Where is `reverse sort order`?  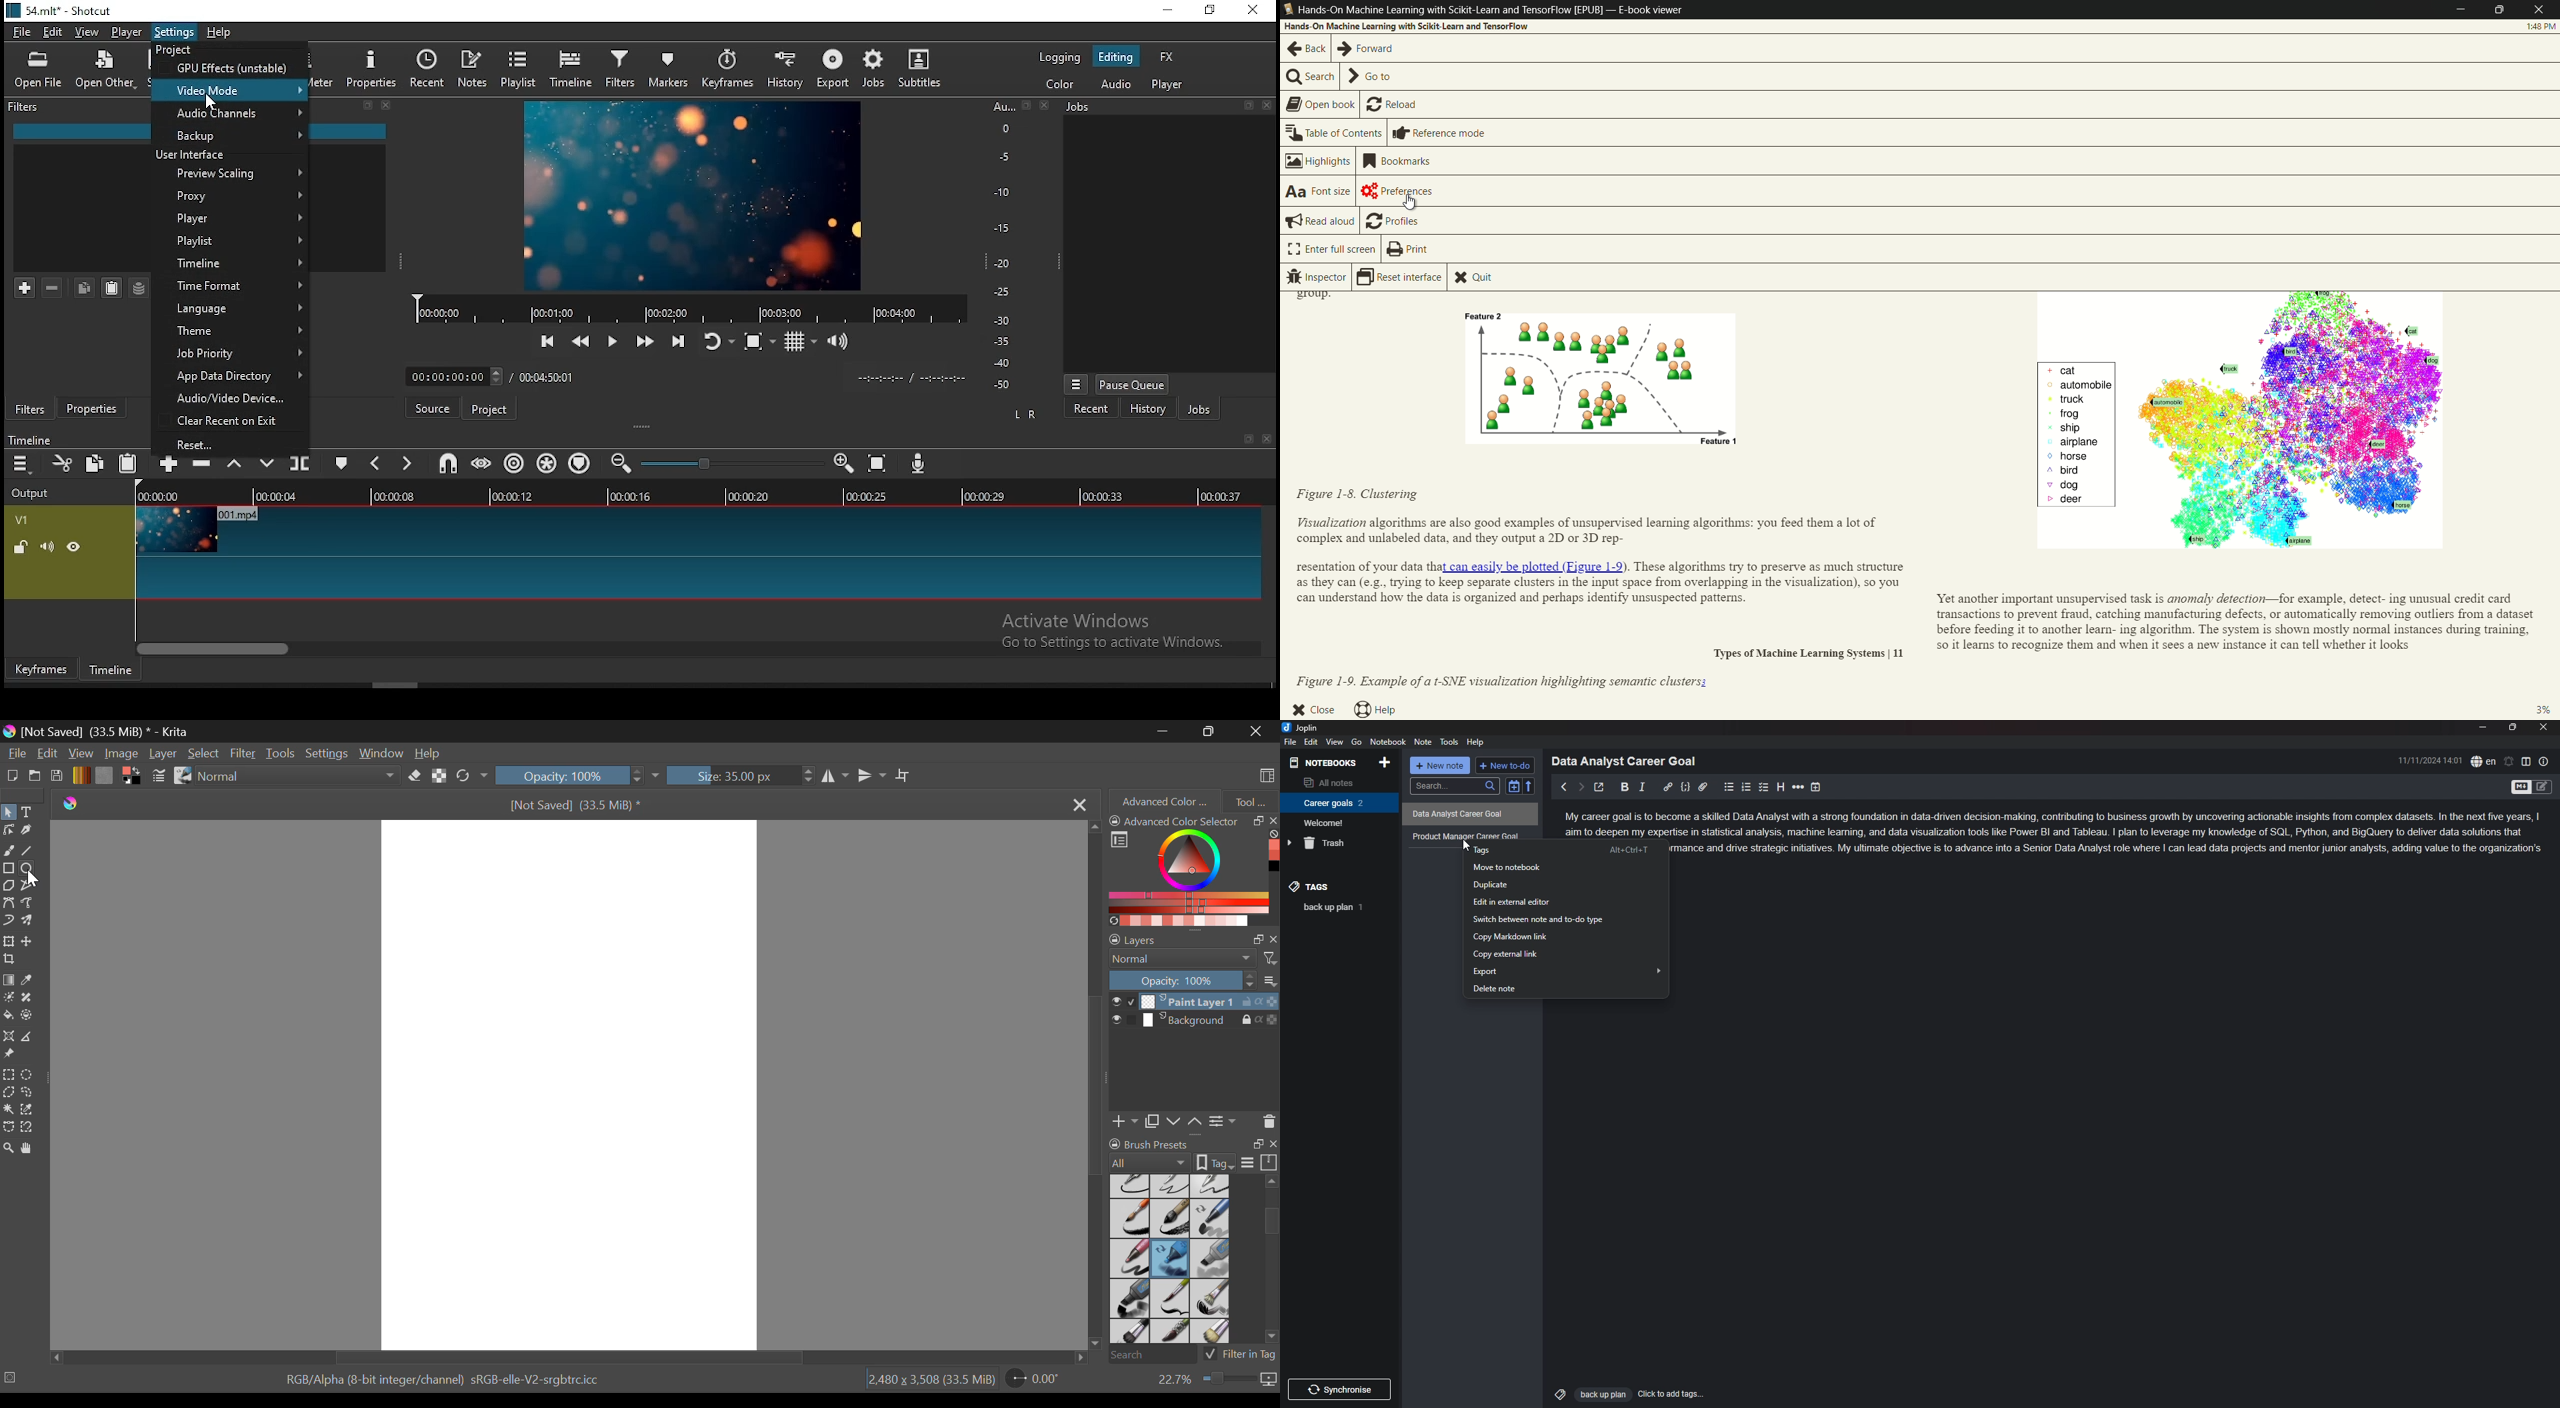
reverse sort order is located at coordinates (1529, 785).